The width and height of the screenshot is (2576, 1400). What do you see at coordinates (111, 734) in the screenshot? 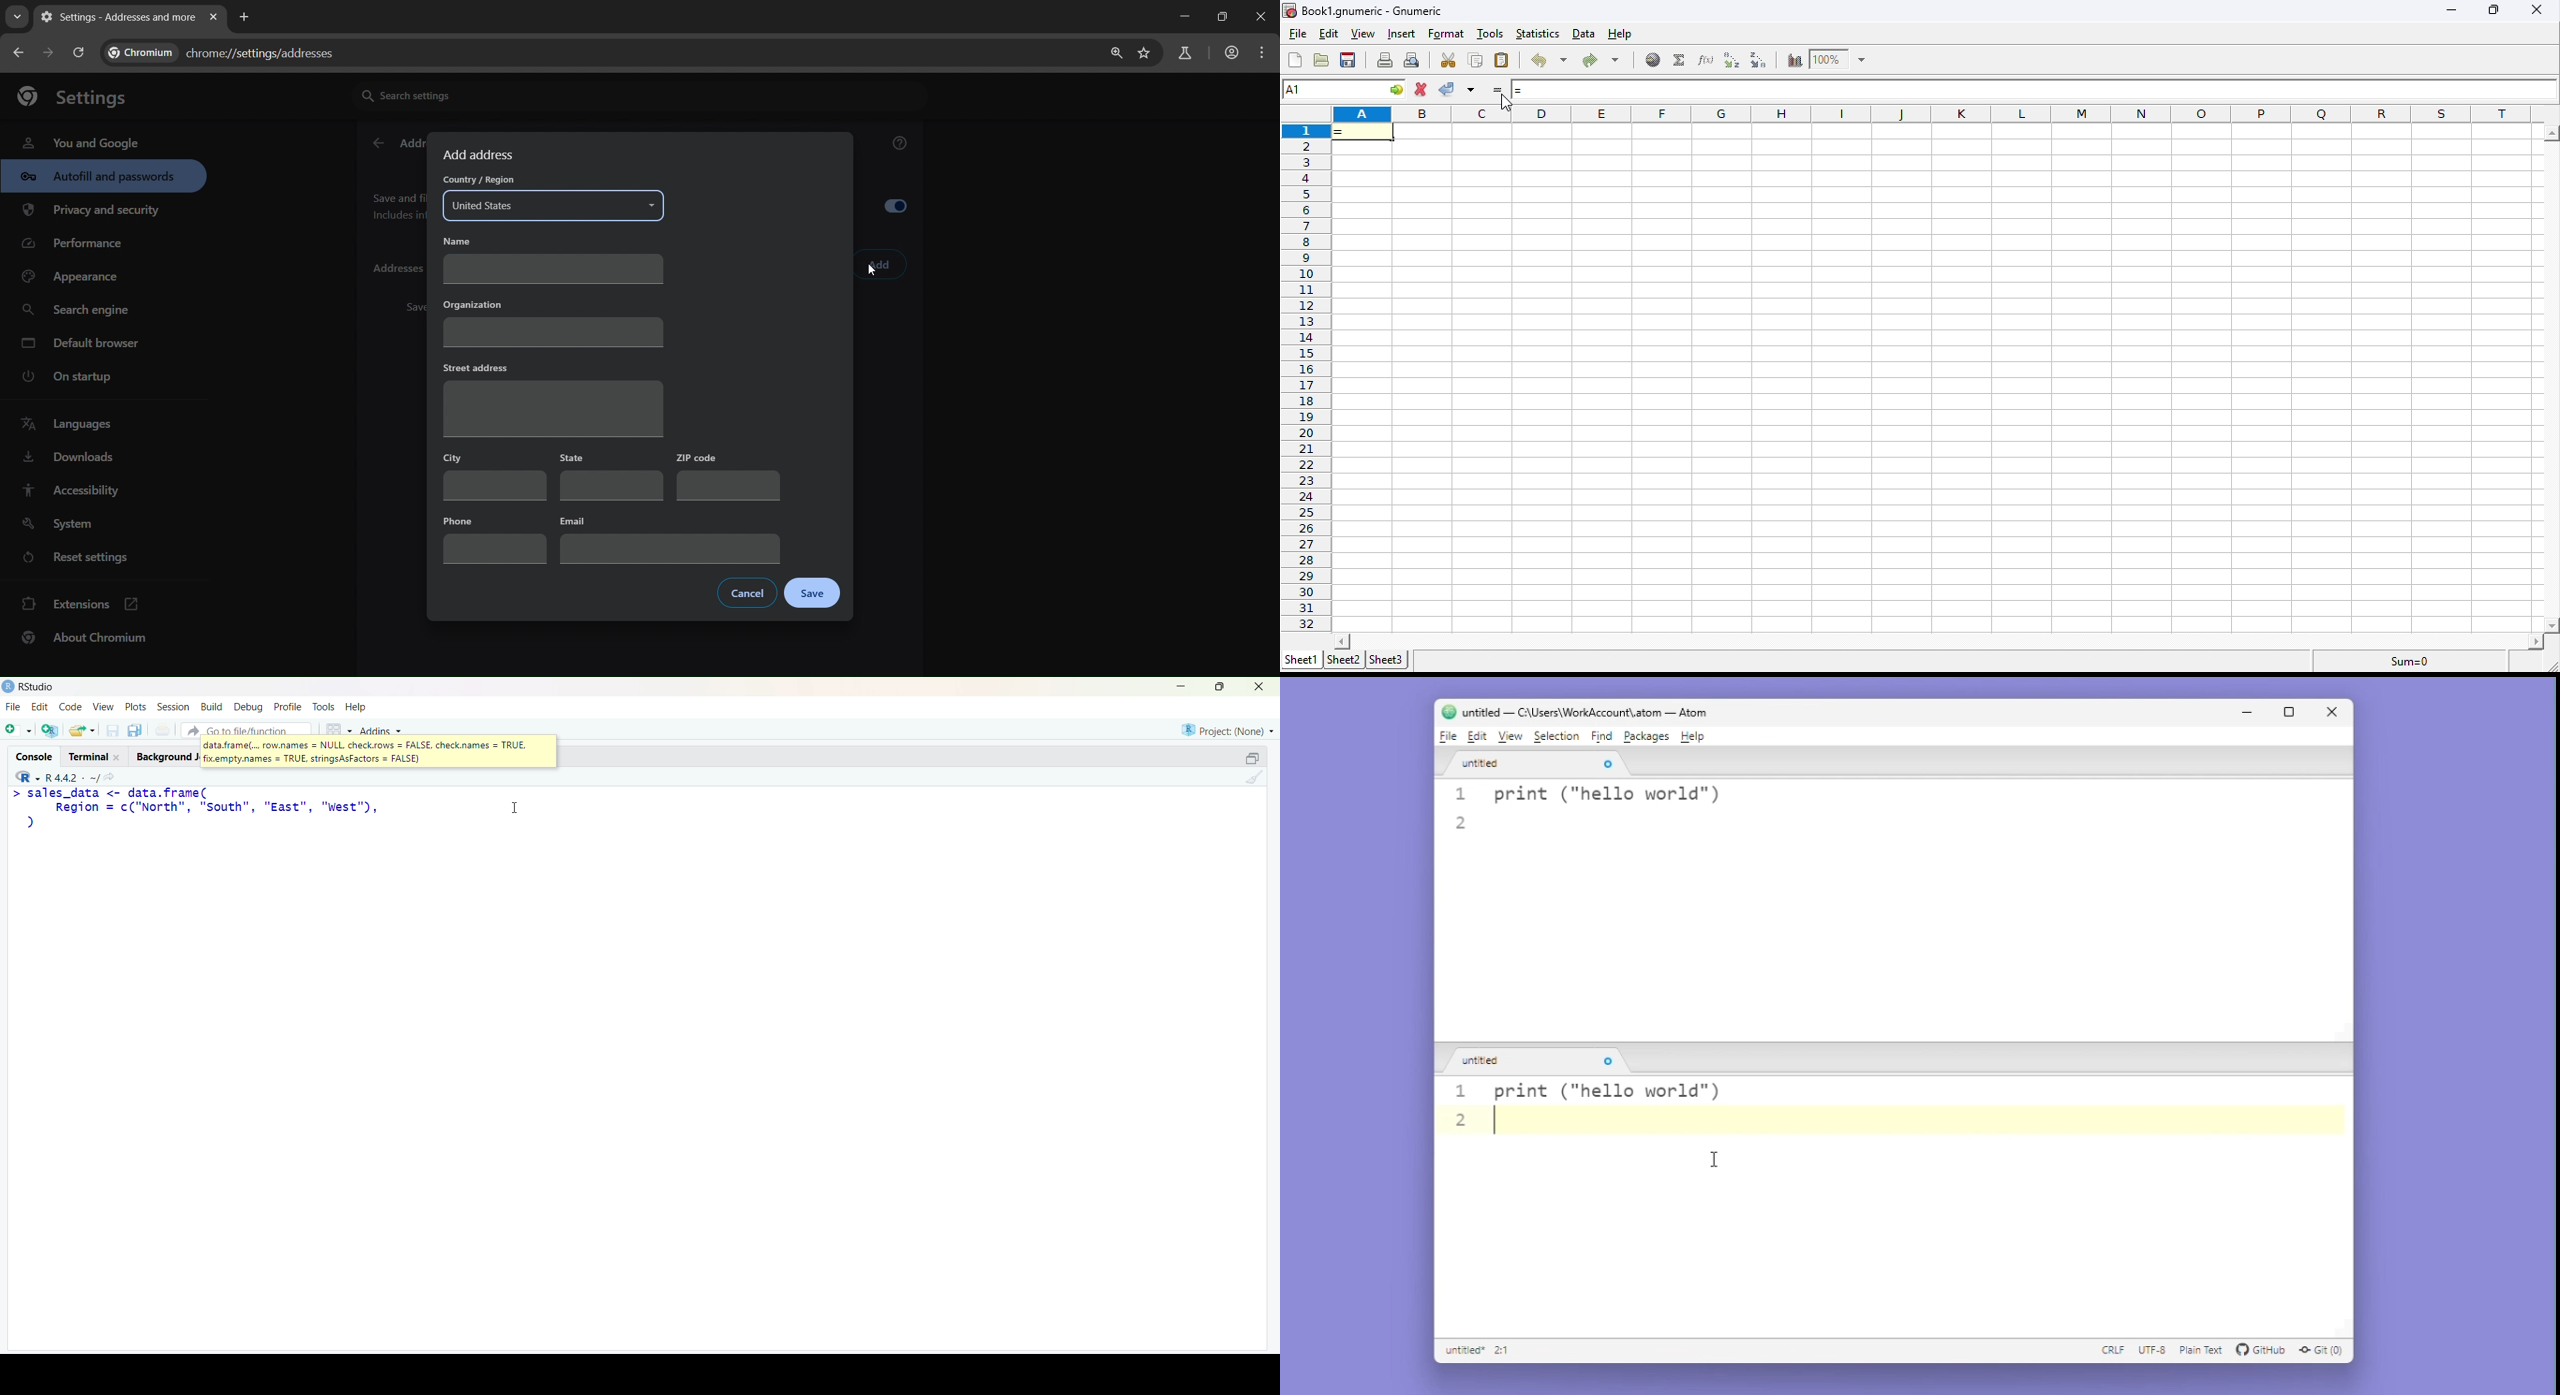
I see `save` at bounding box center [111, 734].